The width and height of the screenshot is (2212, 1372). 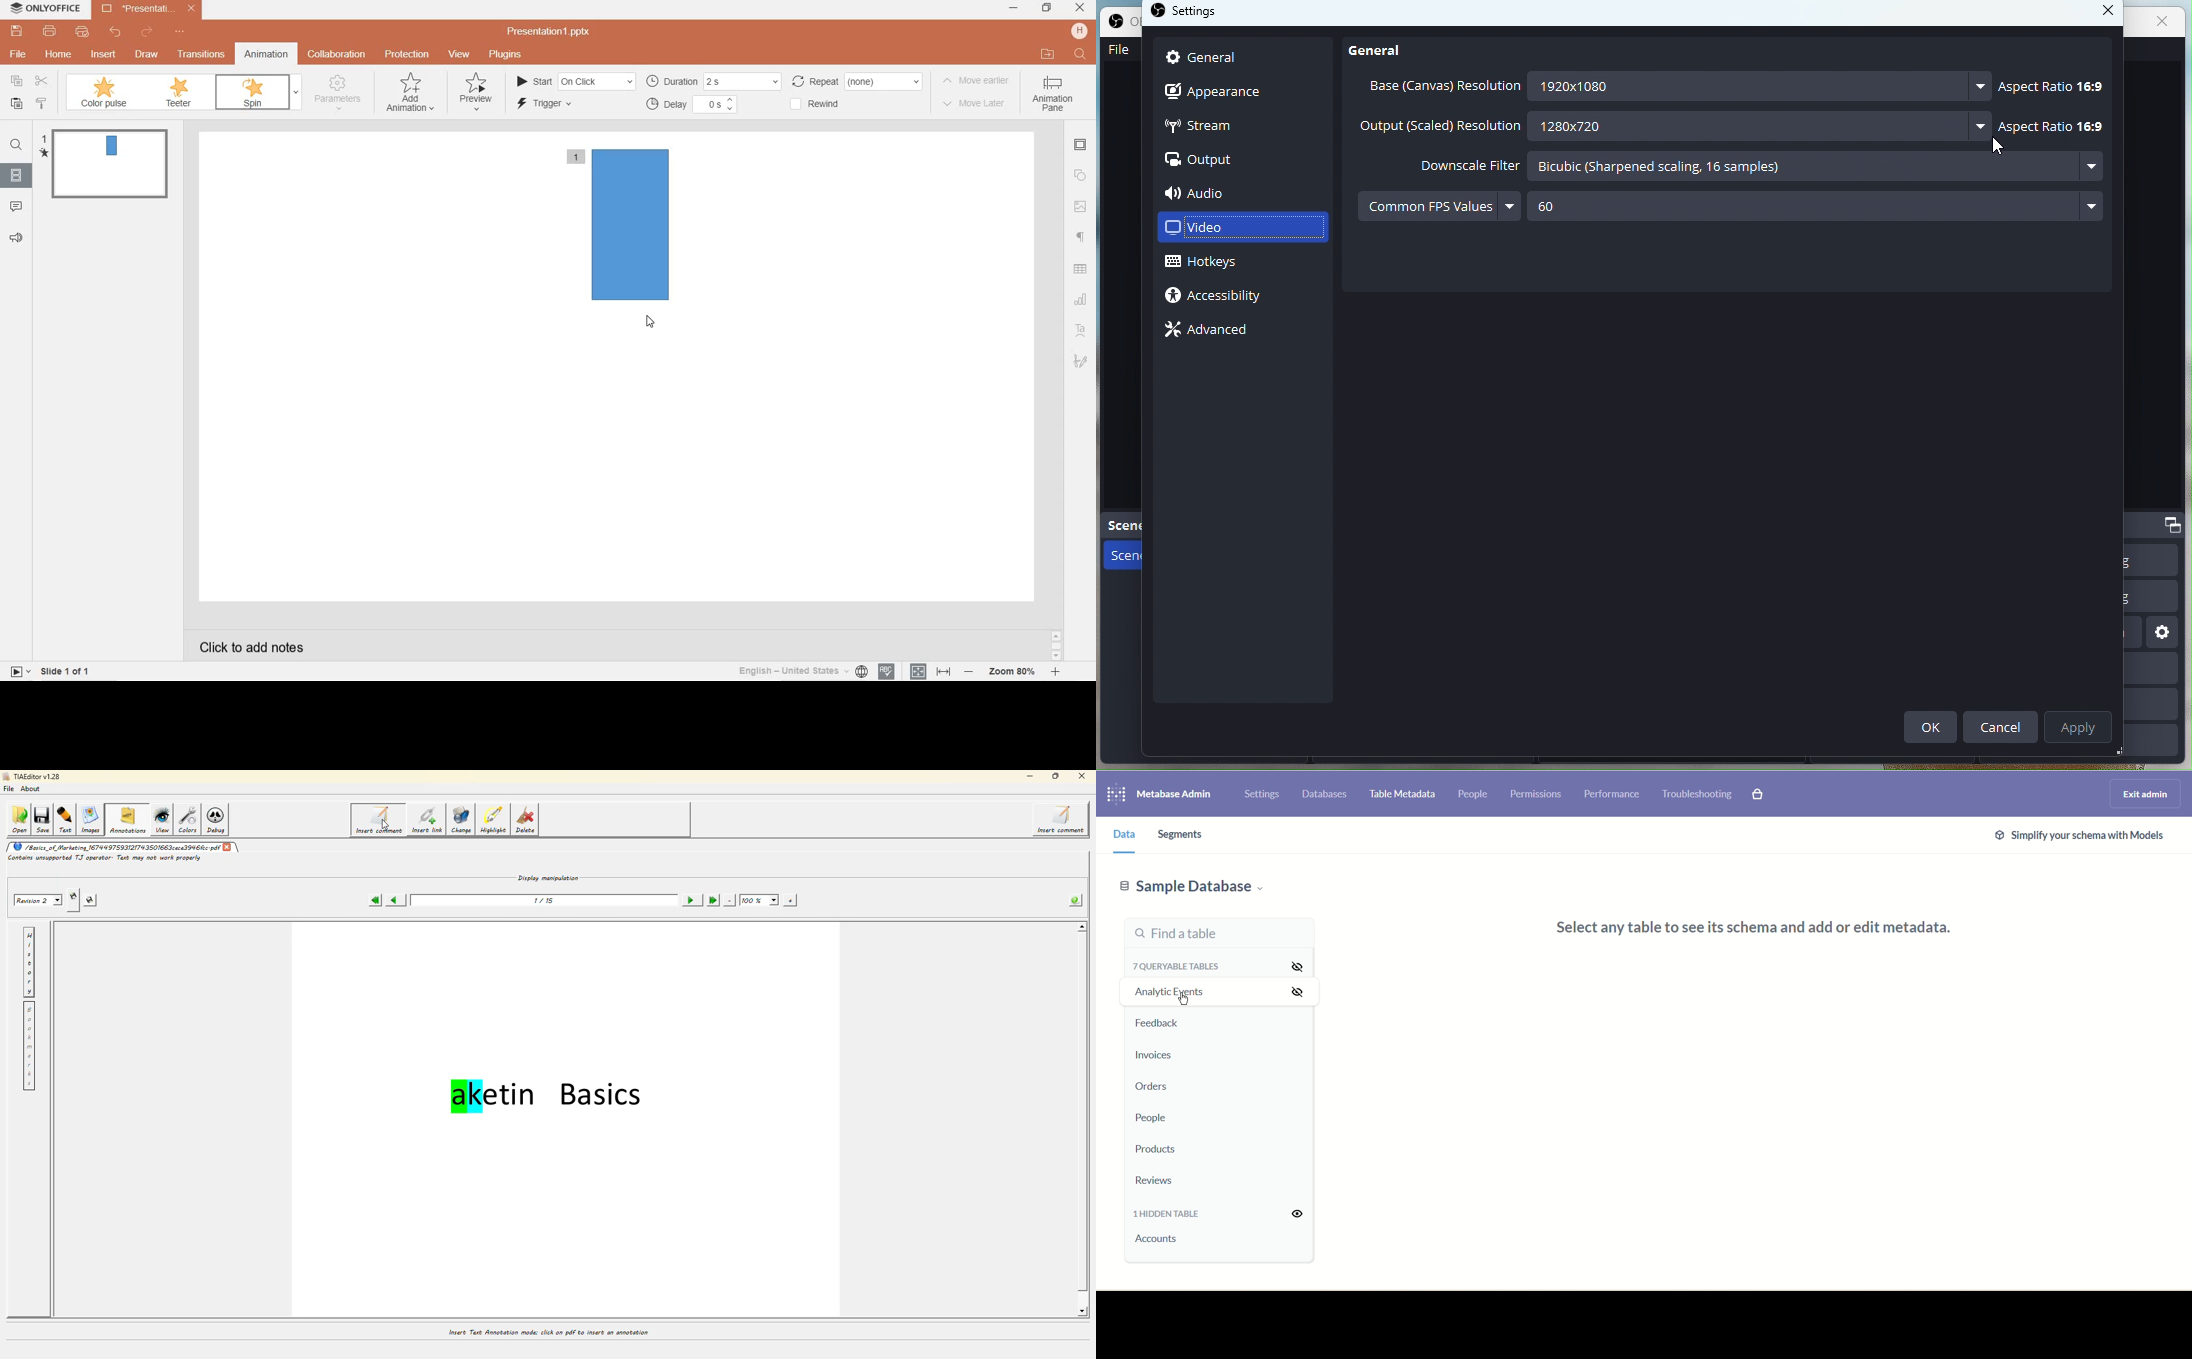 What do you see at coordinates (1118, 54) in the screenshot?
I see `File` at bounding box center [1118, 54].